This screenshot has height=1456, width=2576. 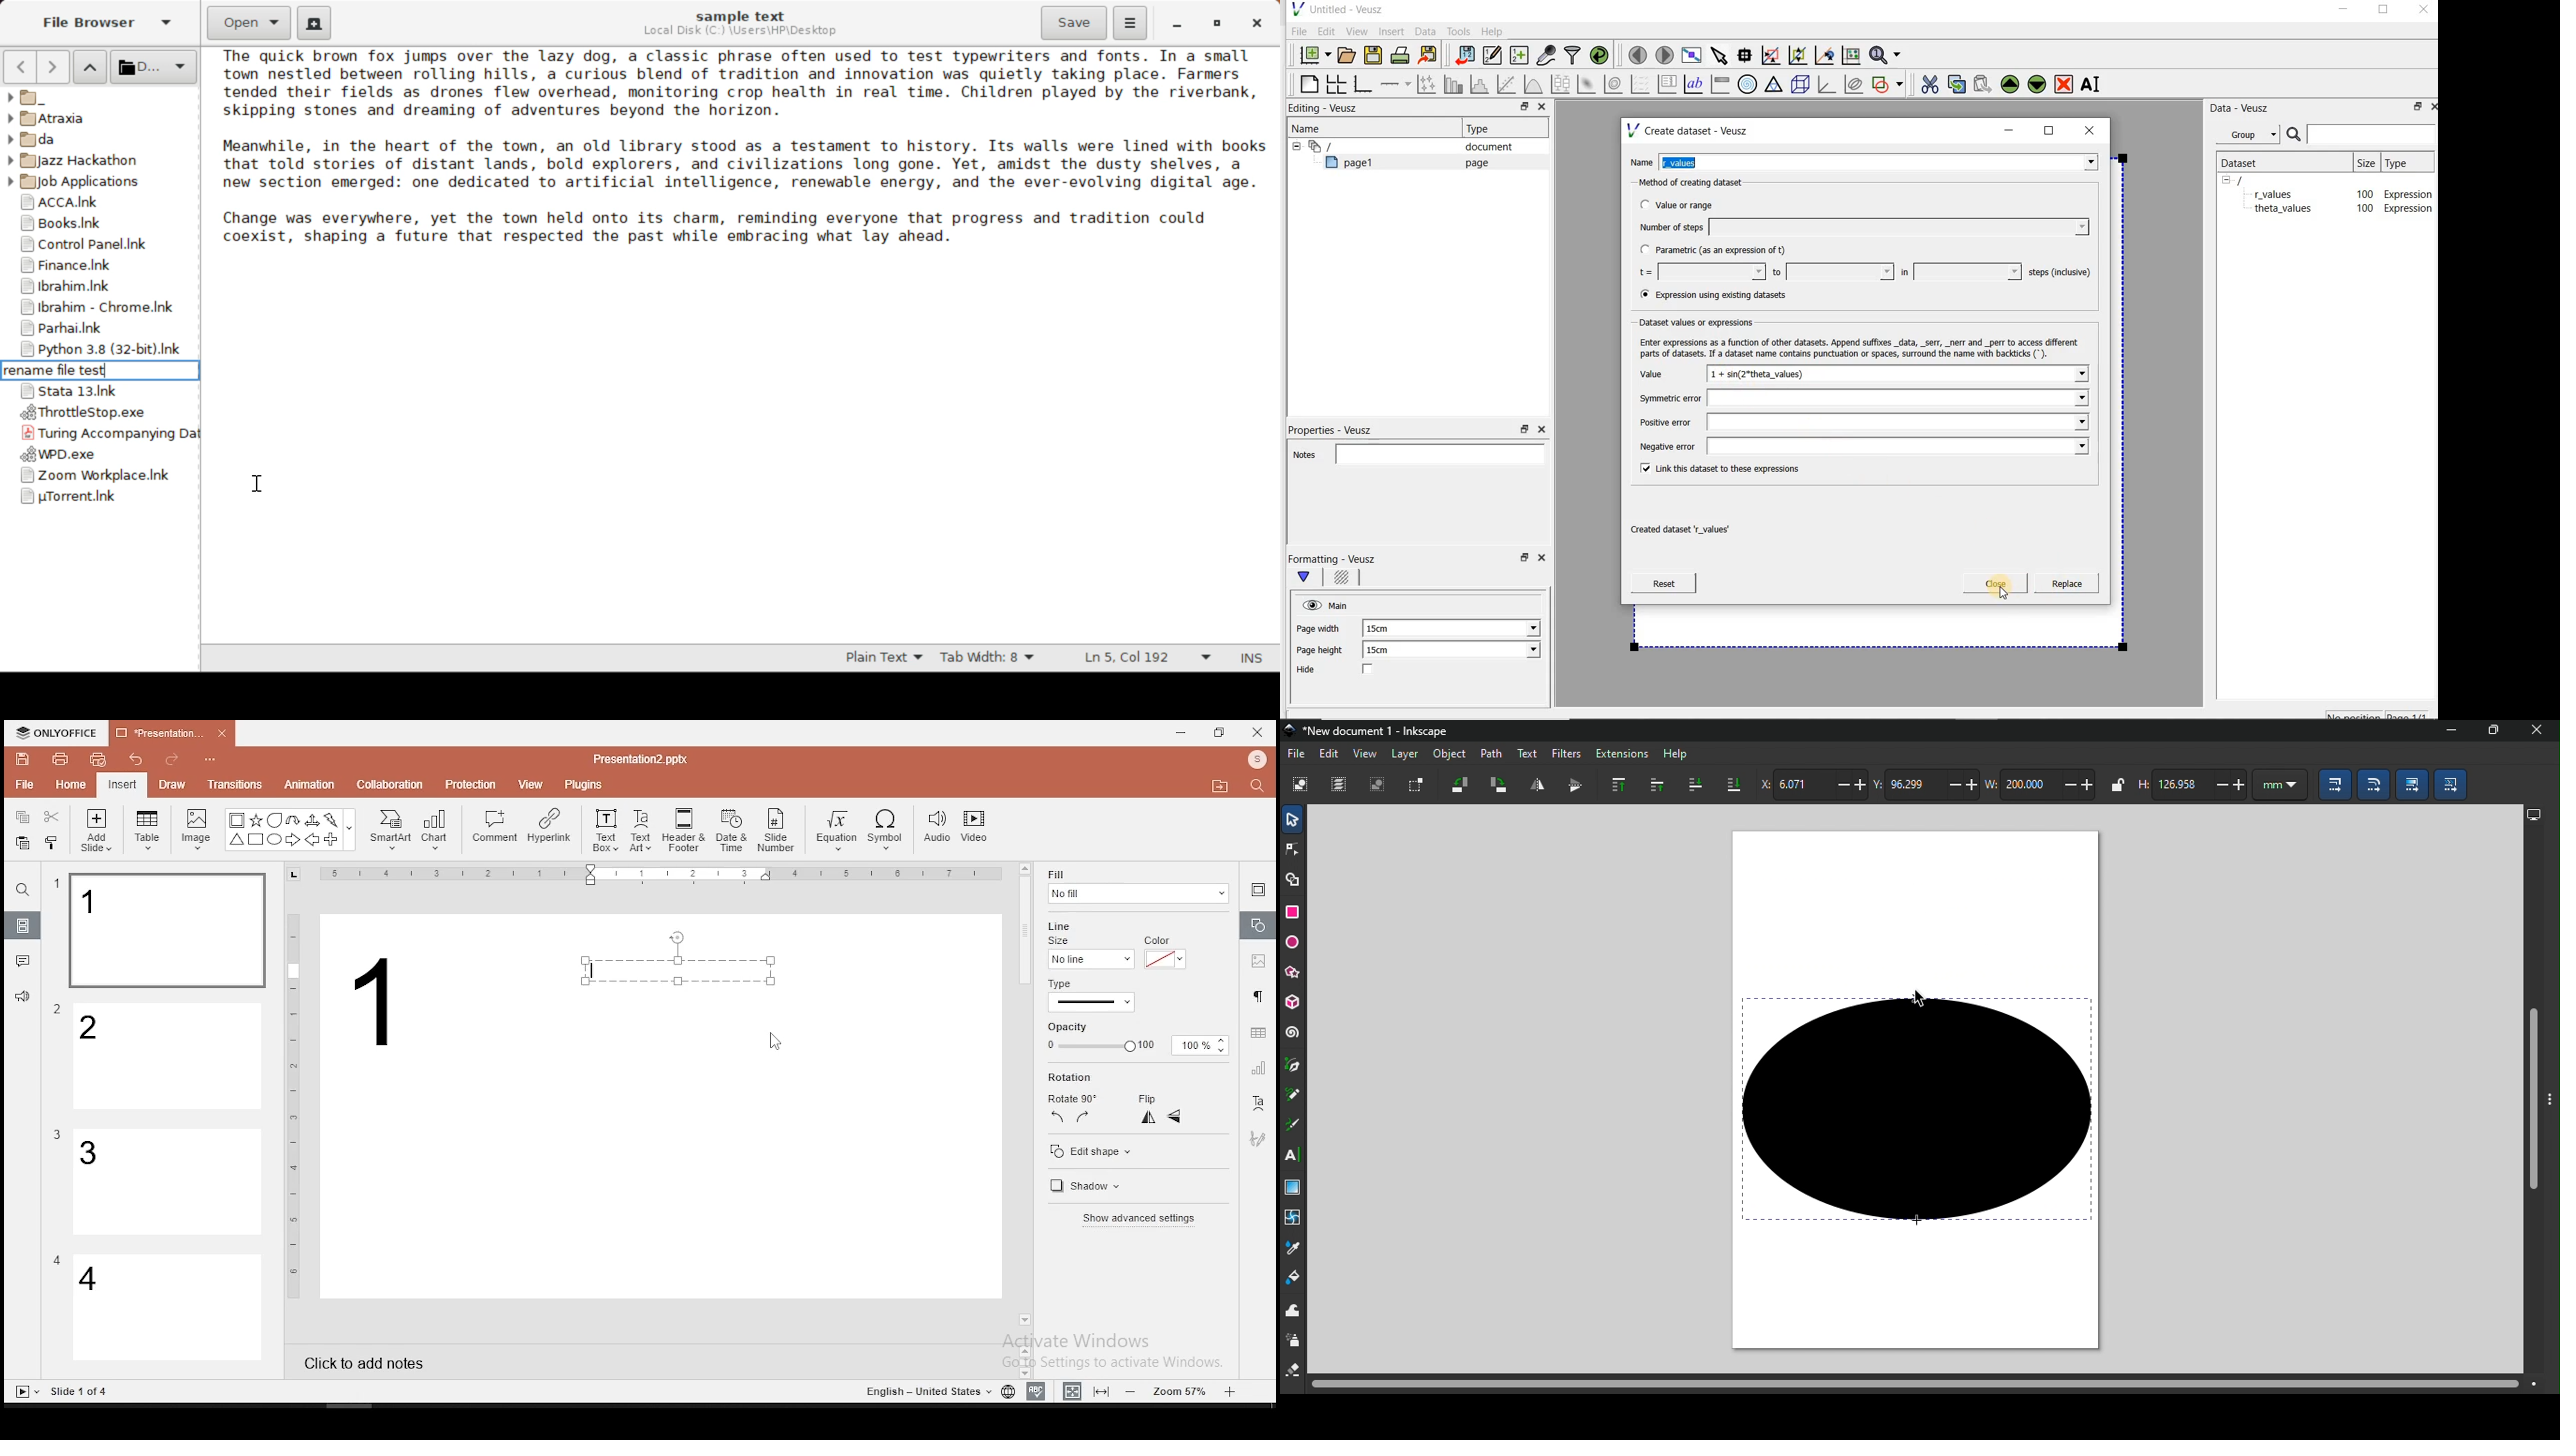 I want to click on Minimize, so click(x=2445, y=731).